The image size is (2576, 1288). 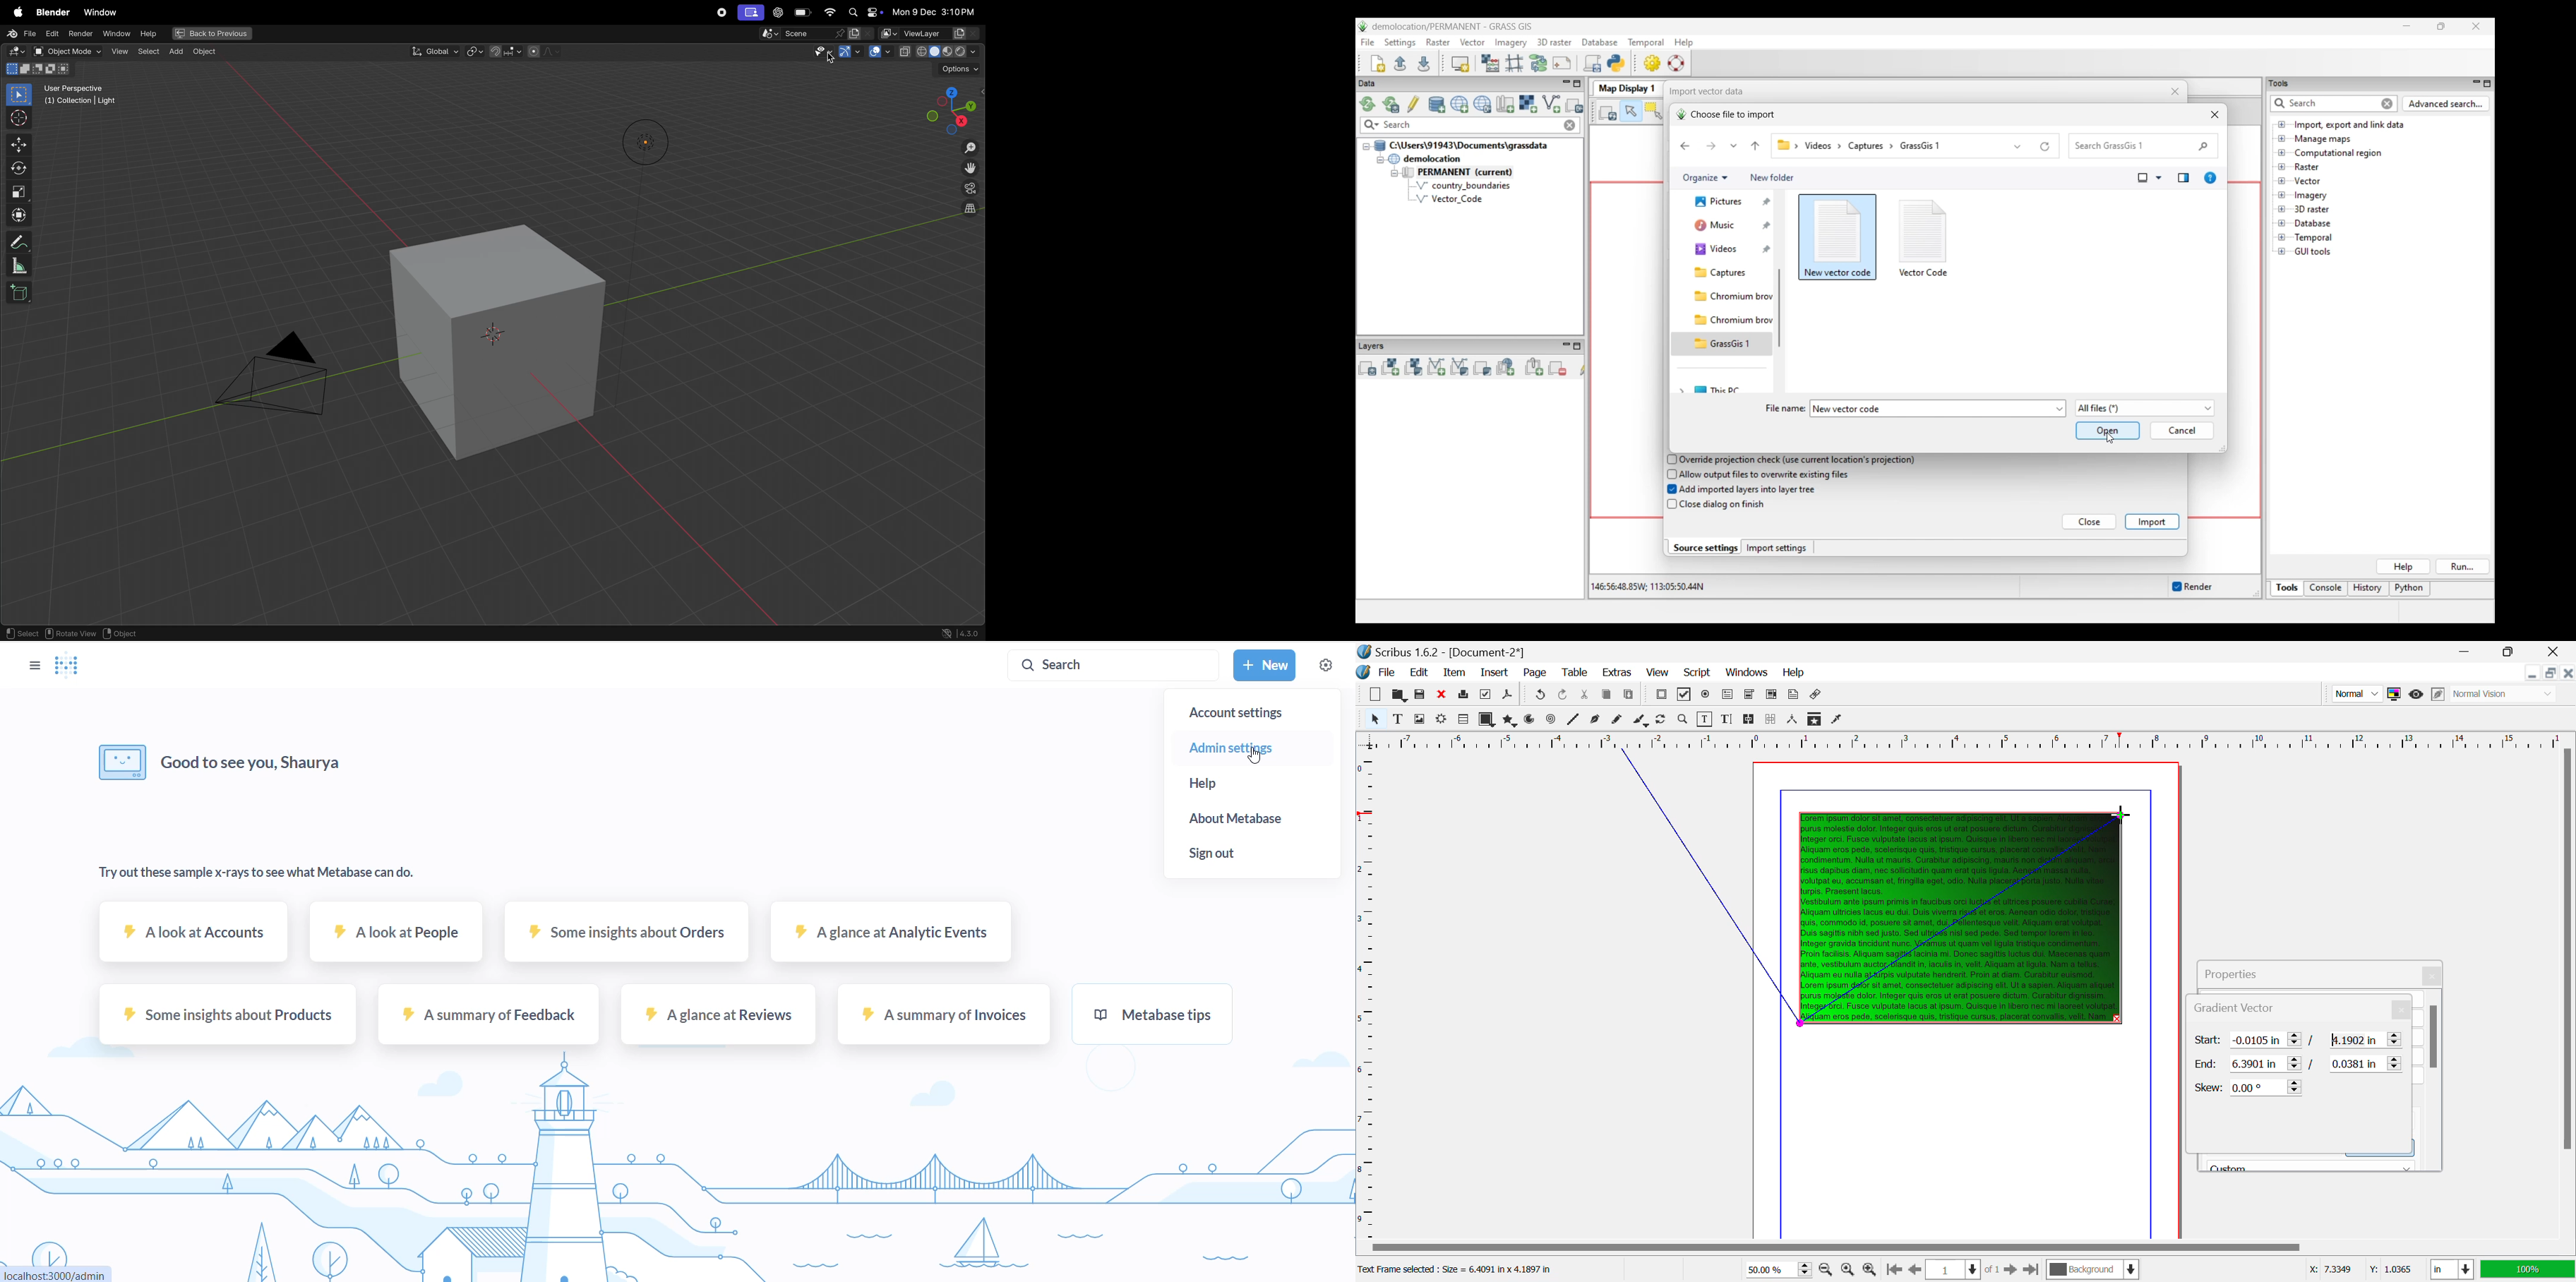 What do you see at coordinates (880, 52) in the screenshot?
I see `overlays` at bounding box center [880, 52].